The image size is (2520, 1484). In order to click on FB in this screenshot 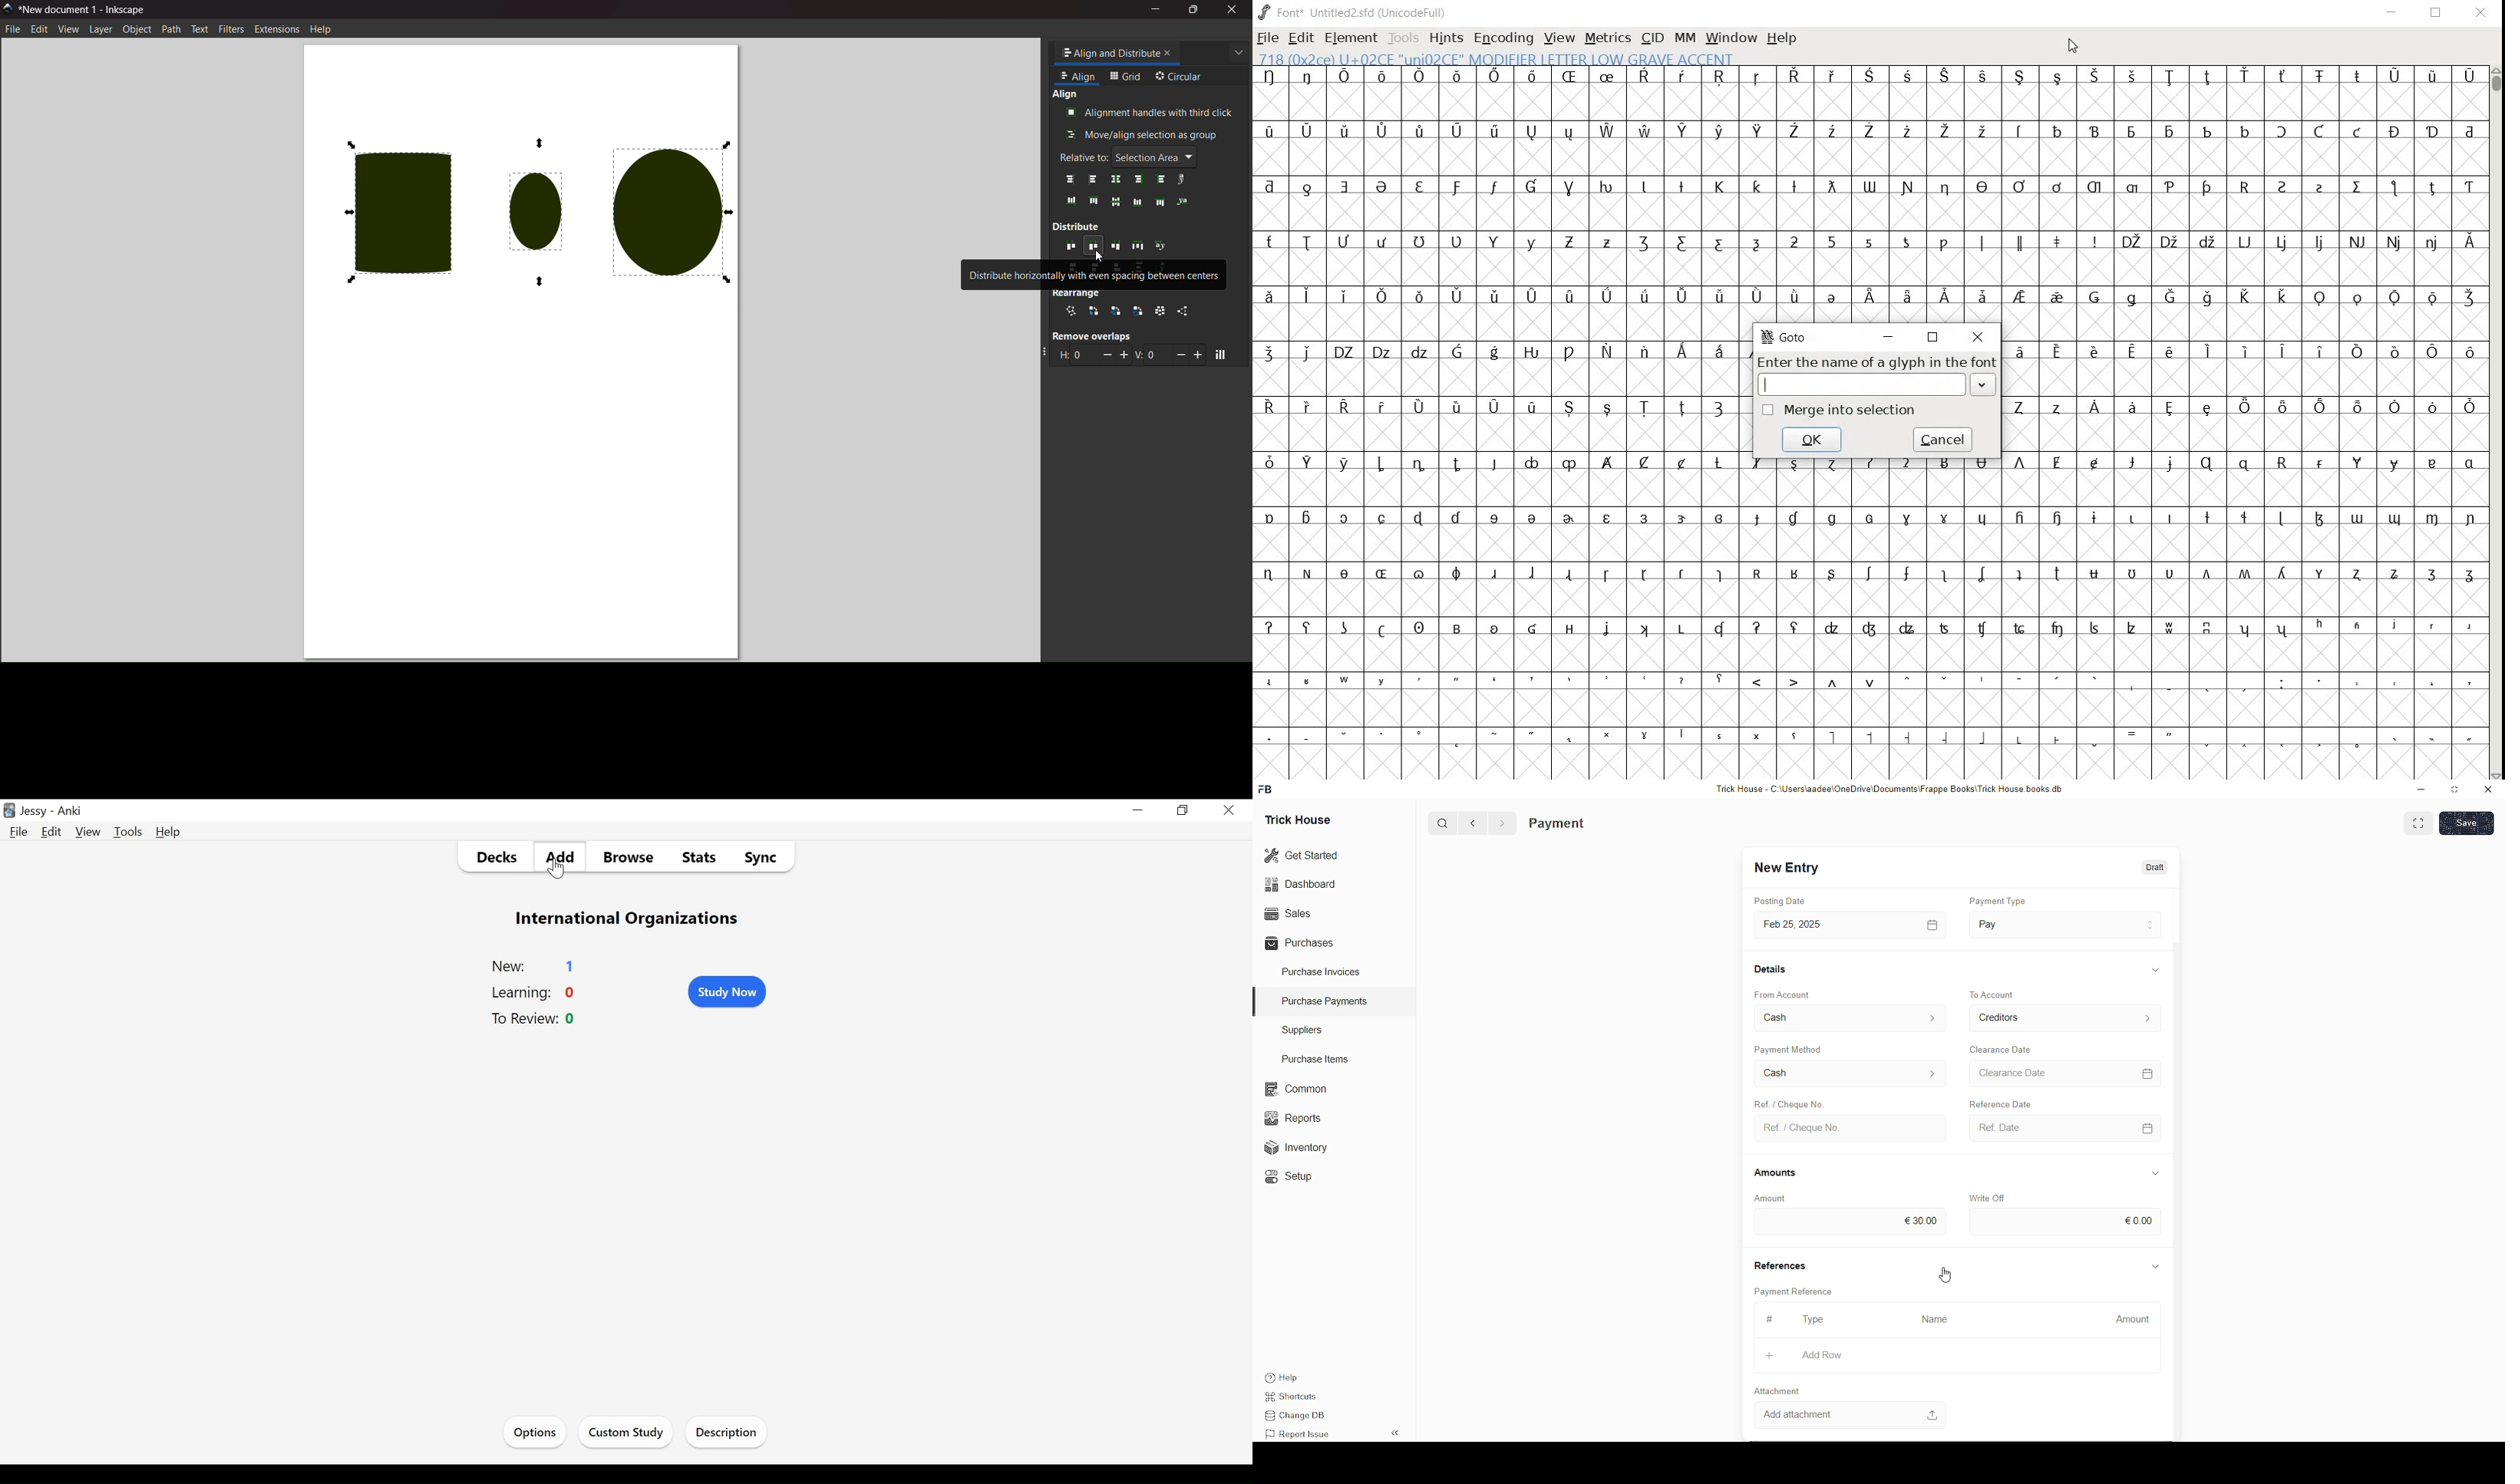, I will do `click(1268, 788)`.